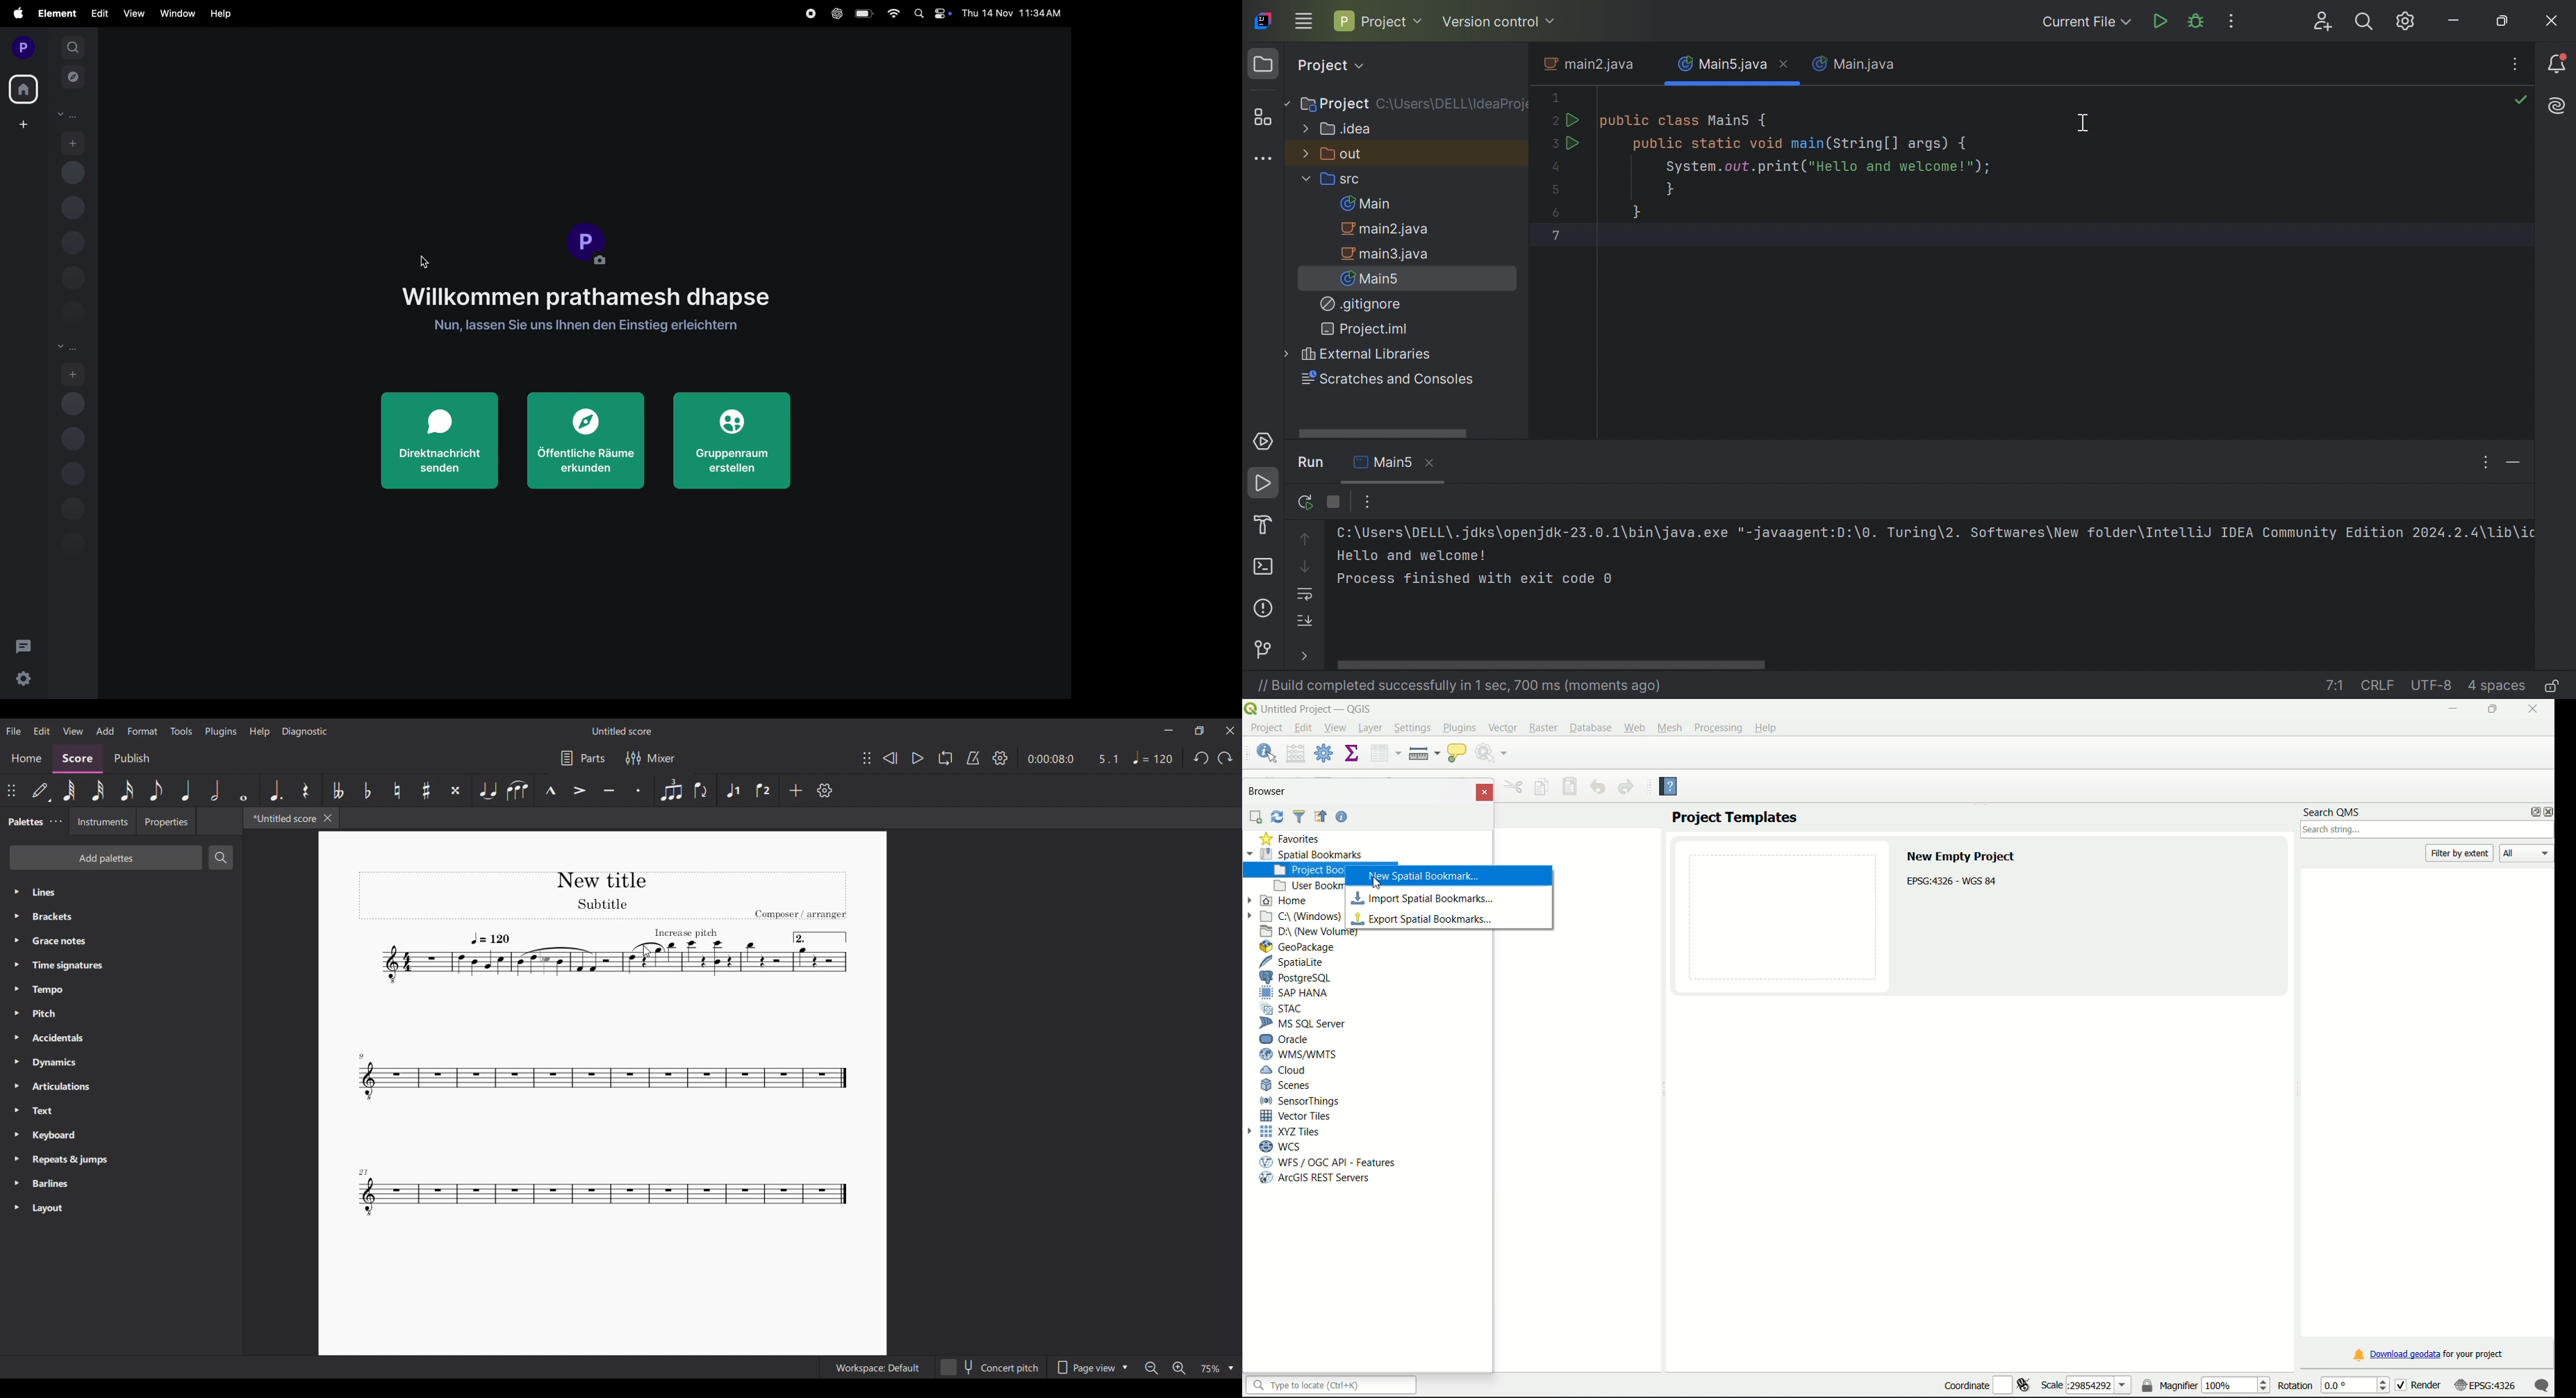 This screenshot has height=1400, width=2576. Describe the element at coordinates (2496, 685) in the screenshot. I see `4 spaces` at that location.